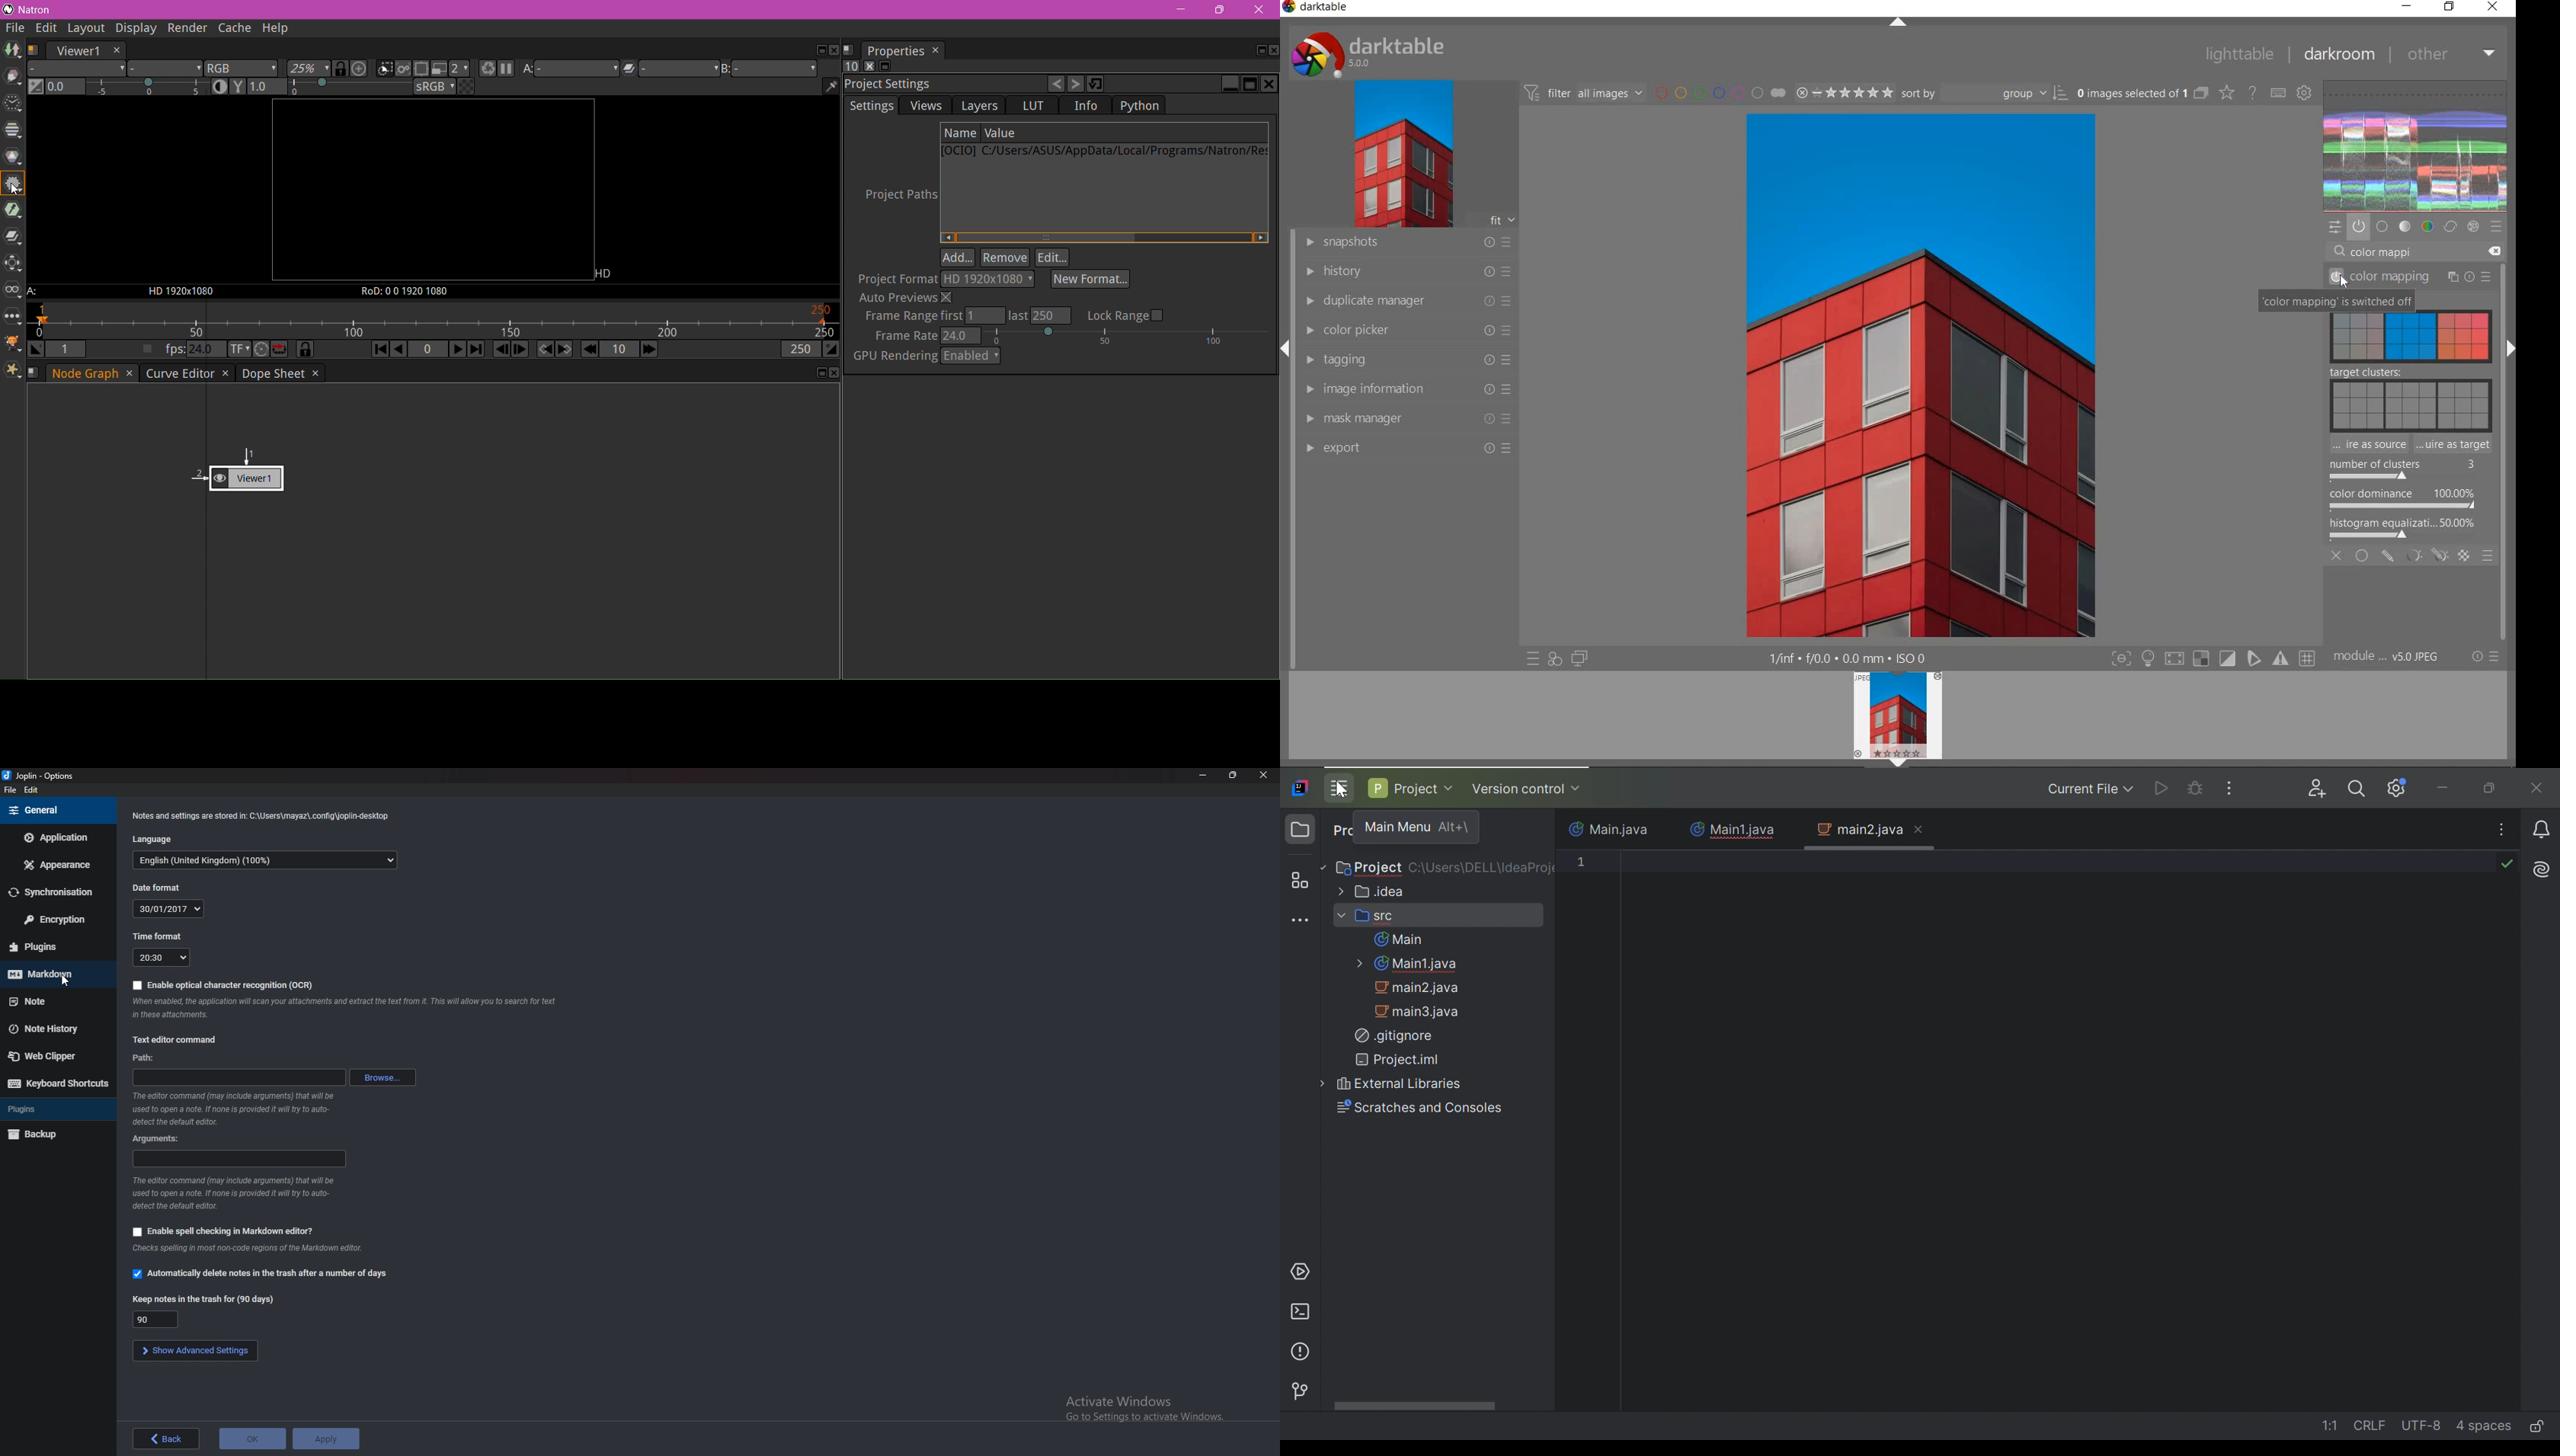  Describe the element at coordinates (2201, 91) in the screenshot. I see `collapsed grouped images` at that location.